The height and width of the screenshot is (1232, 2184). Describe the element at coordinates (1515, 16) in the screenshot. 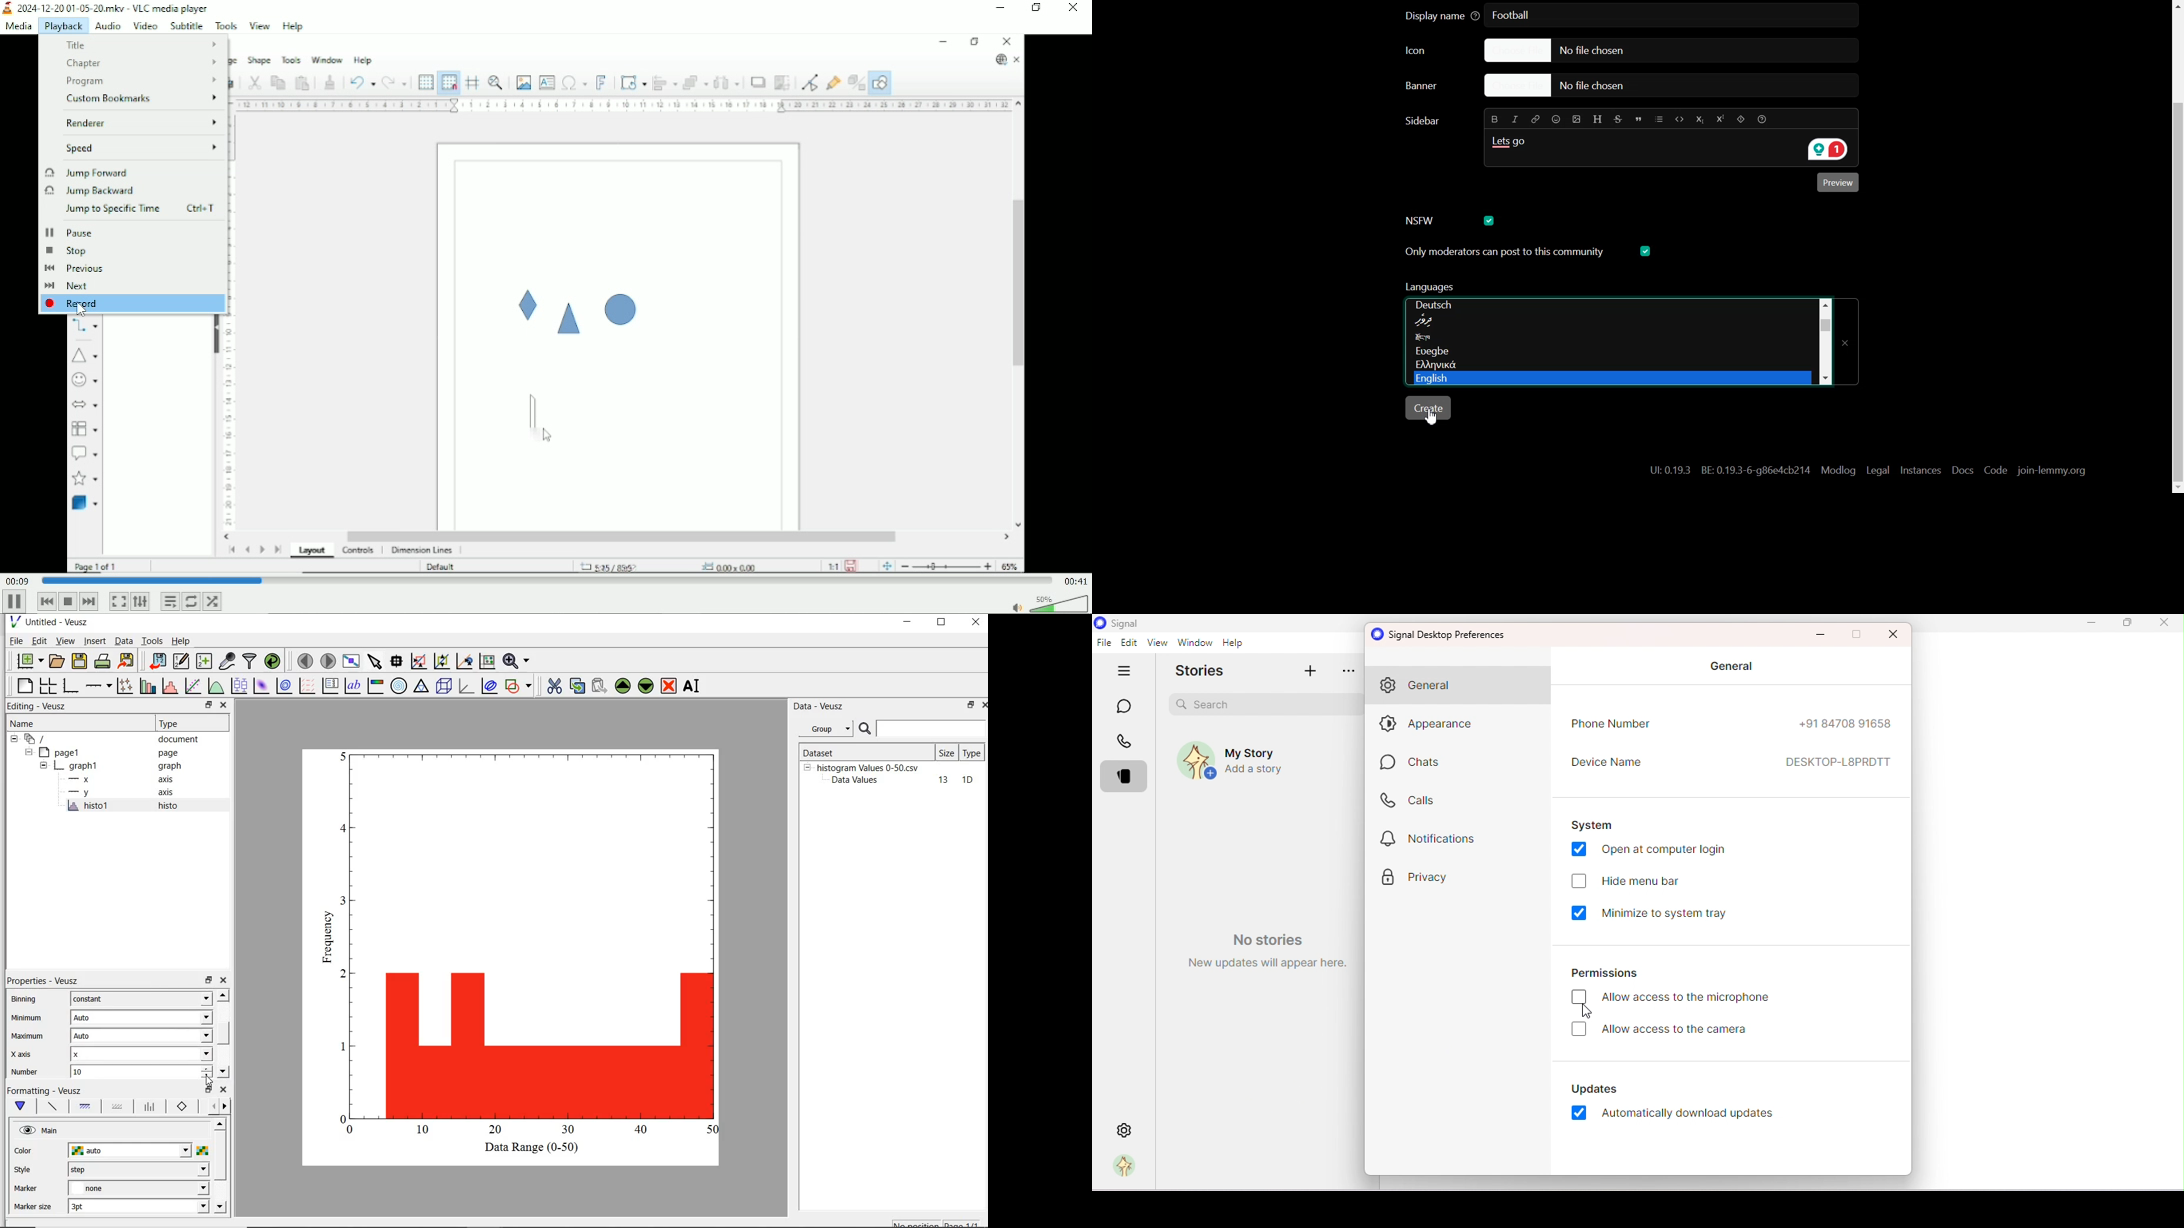

I see `Text` at that location.